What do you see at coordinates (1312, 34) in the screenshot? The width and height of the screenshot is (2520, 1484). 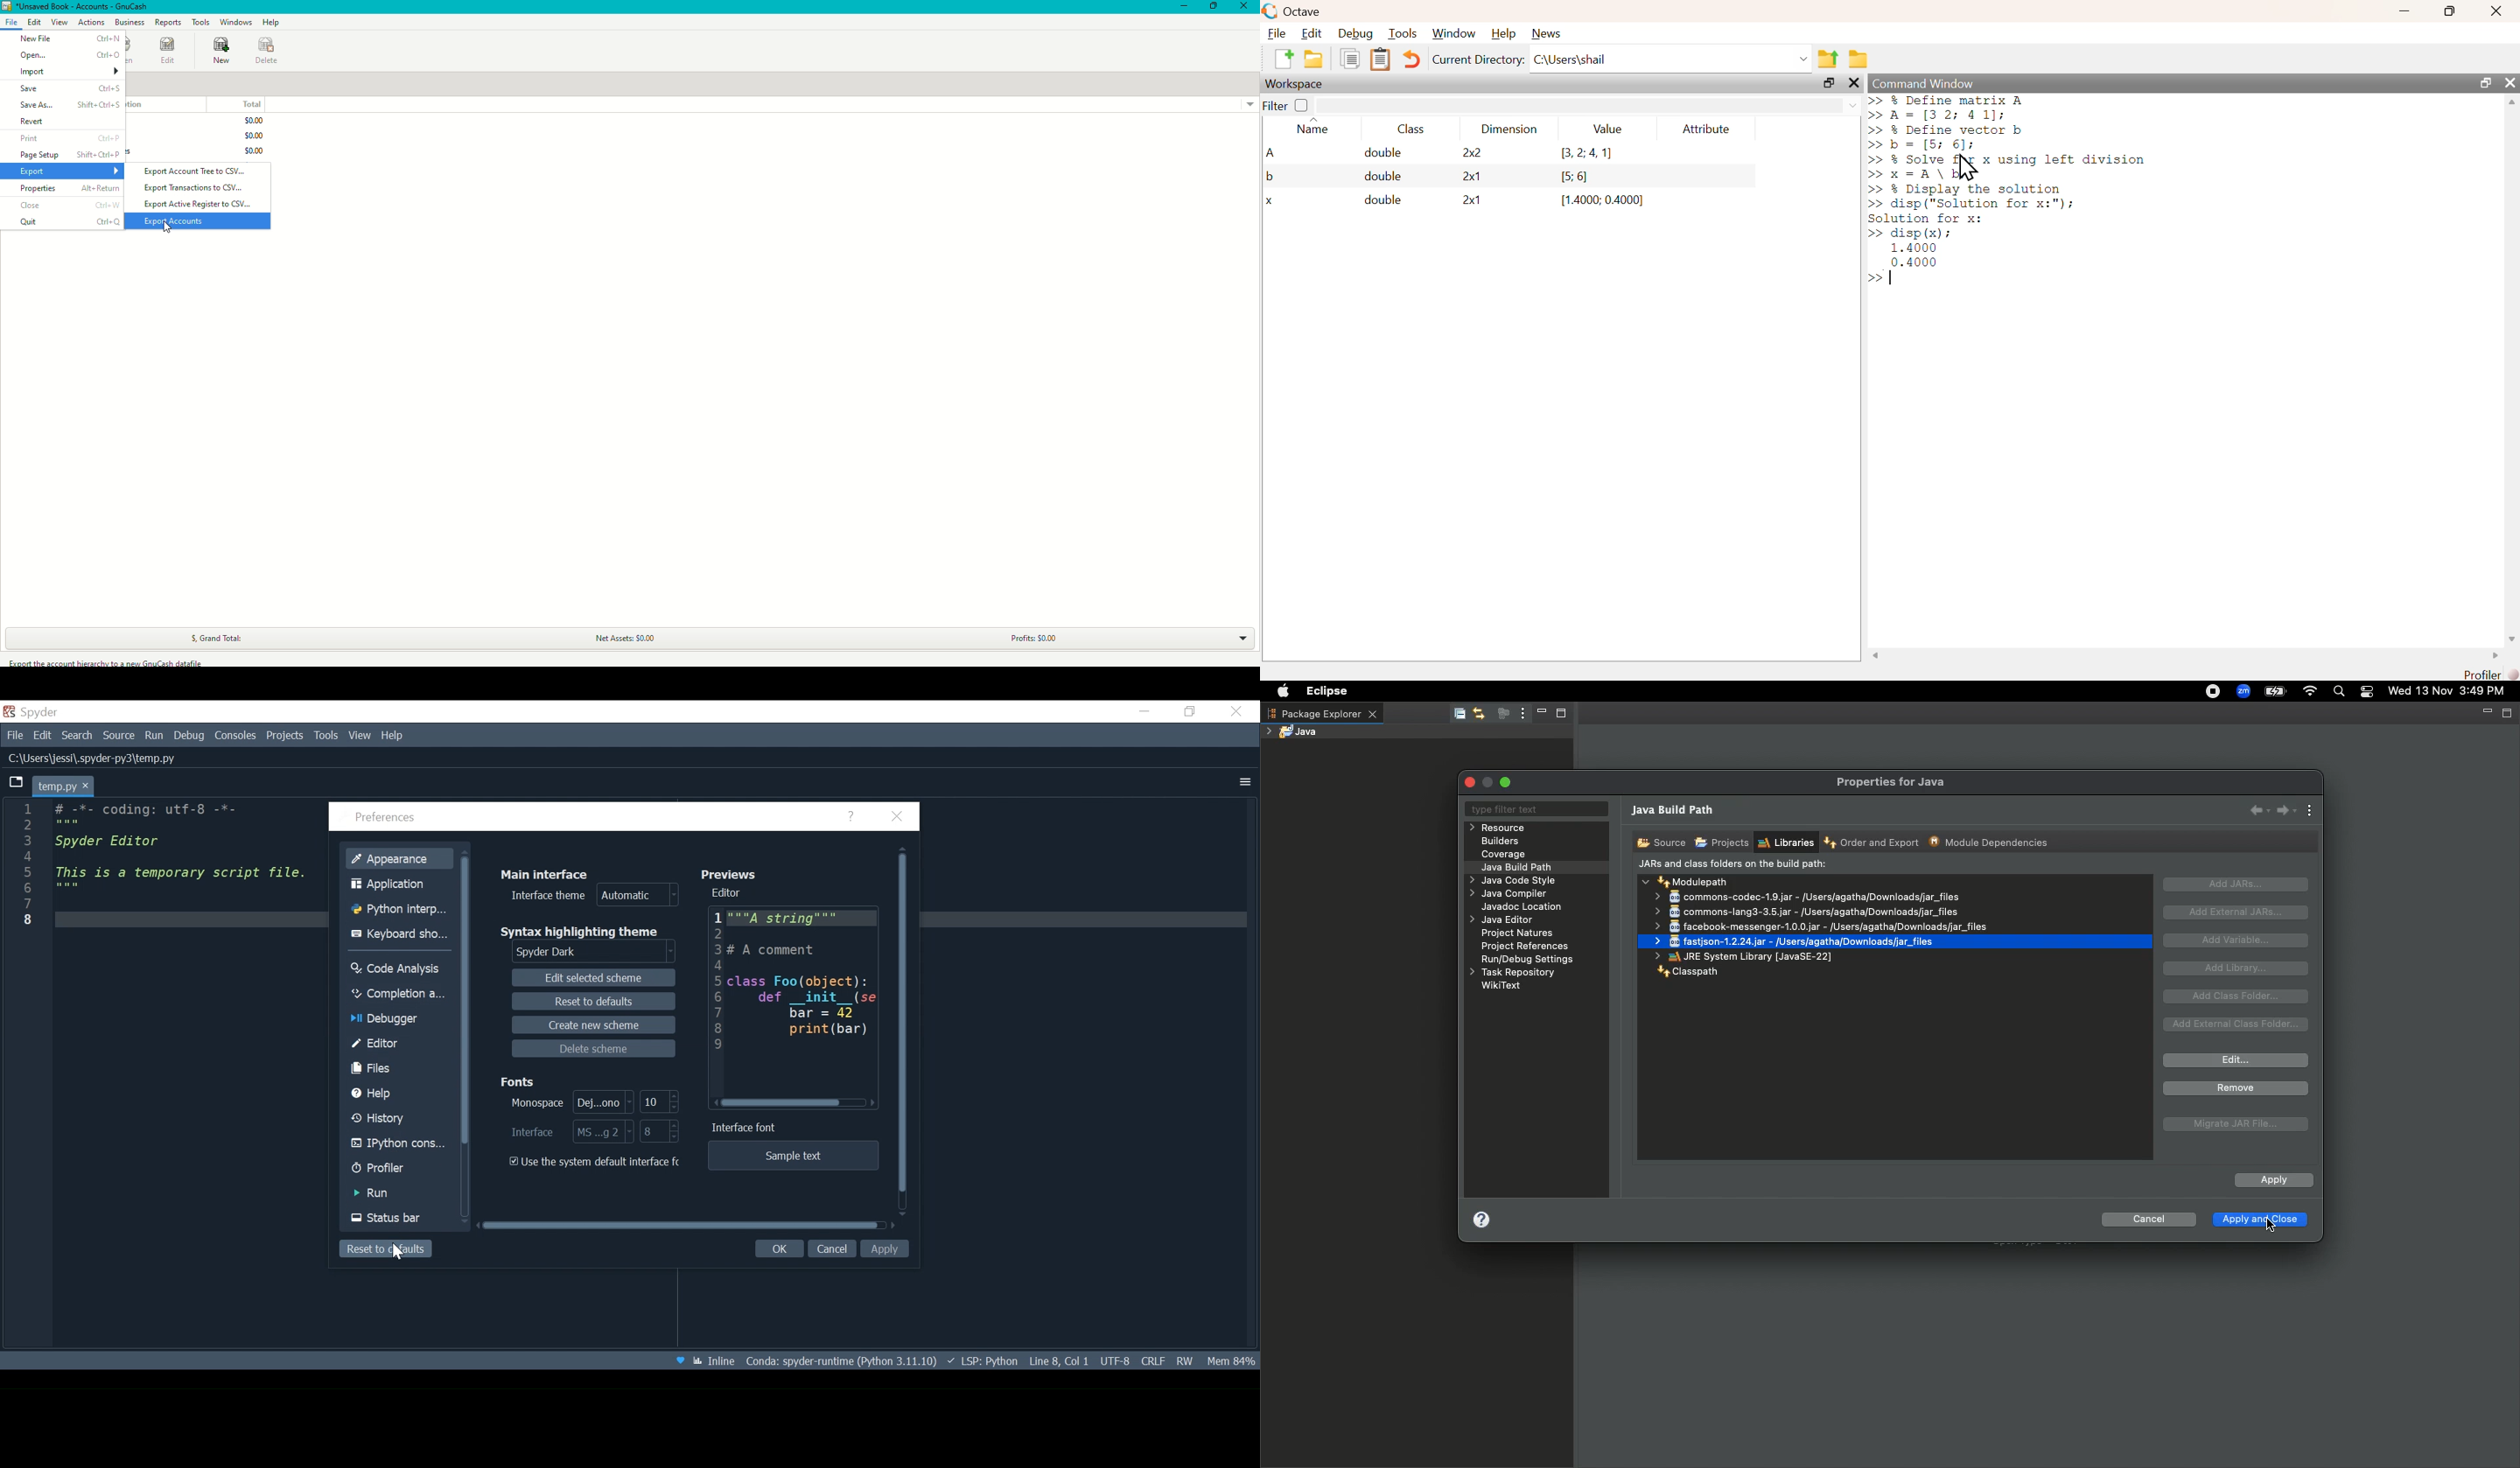 I see `edit` at bounding box center [1312, 34].